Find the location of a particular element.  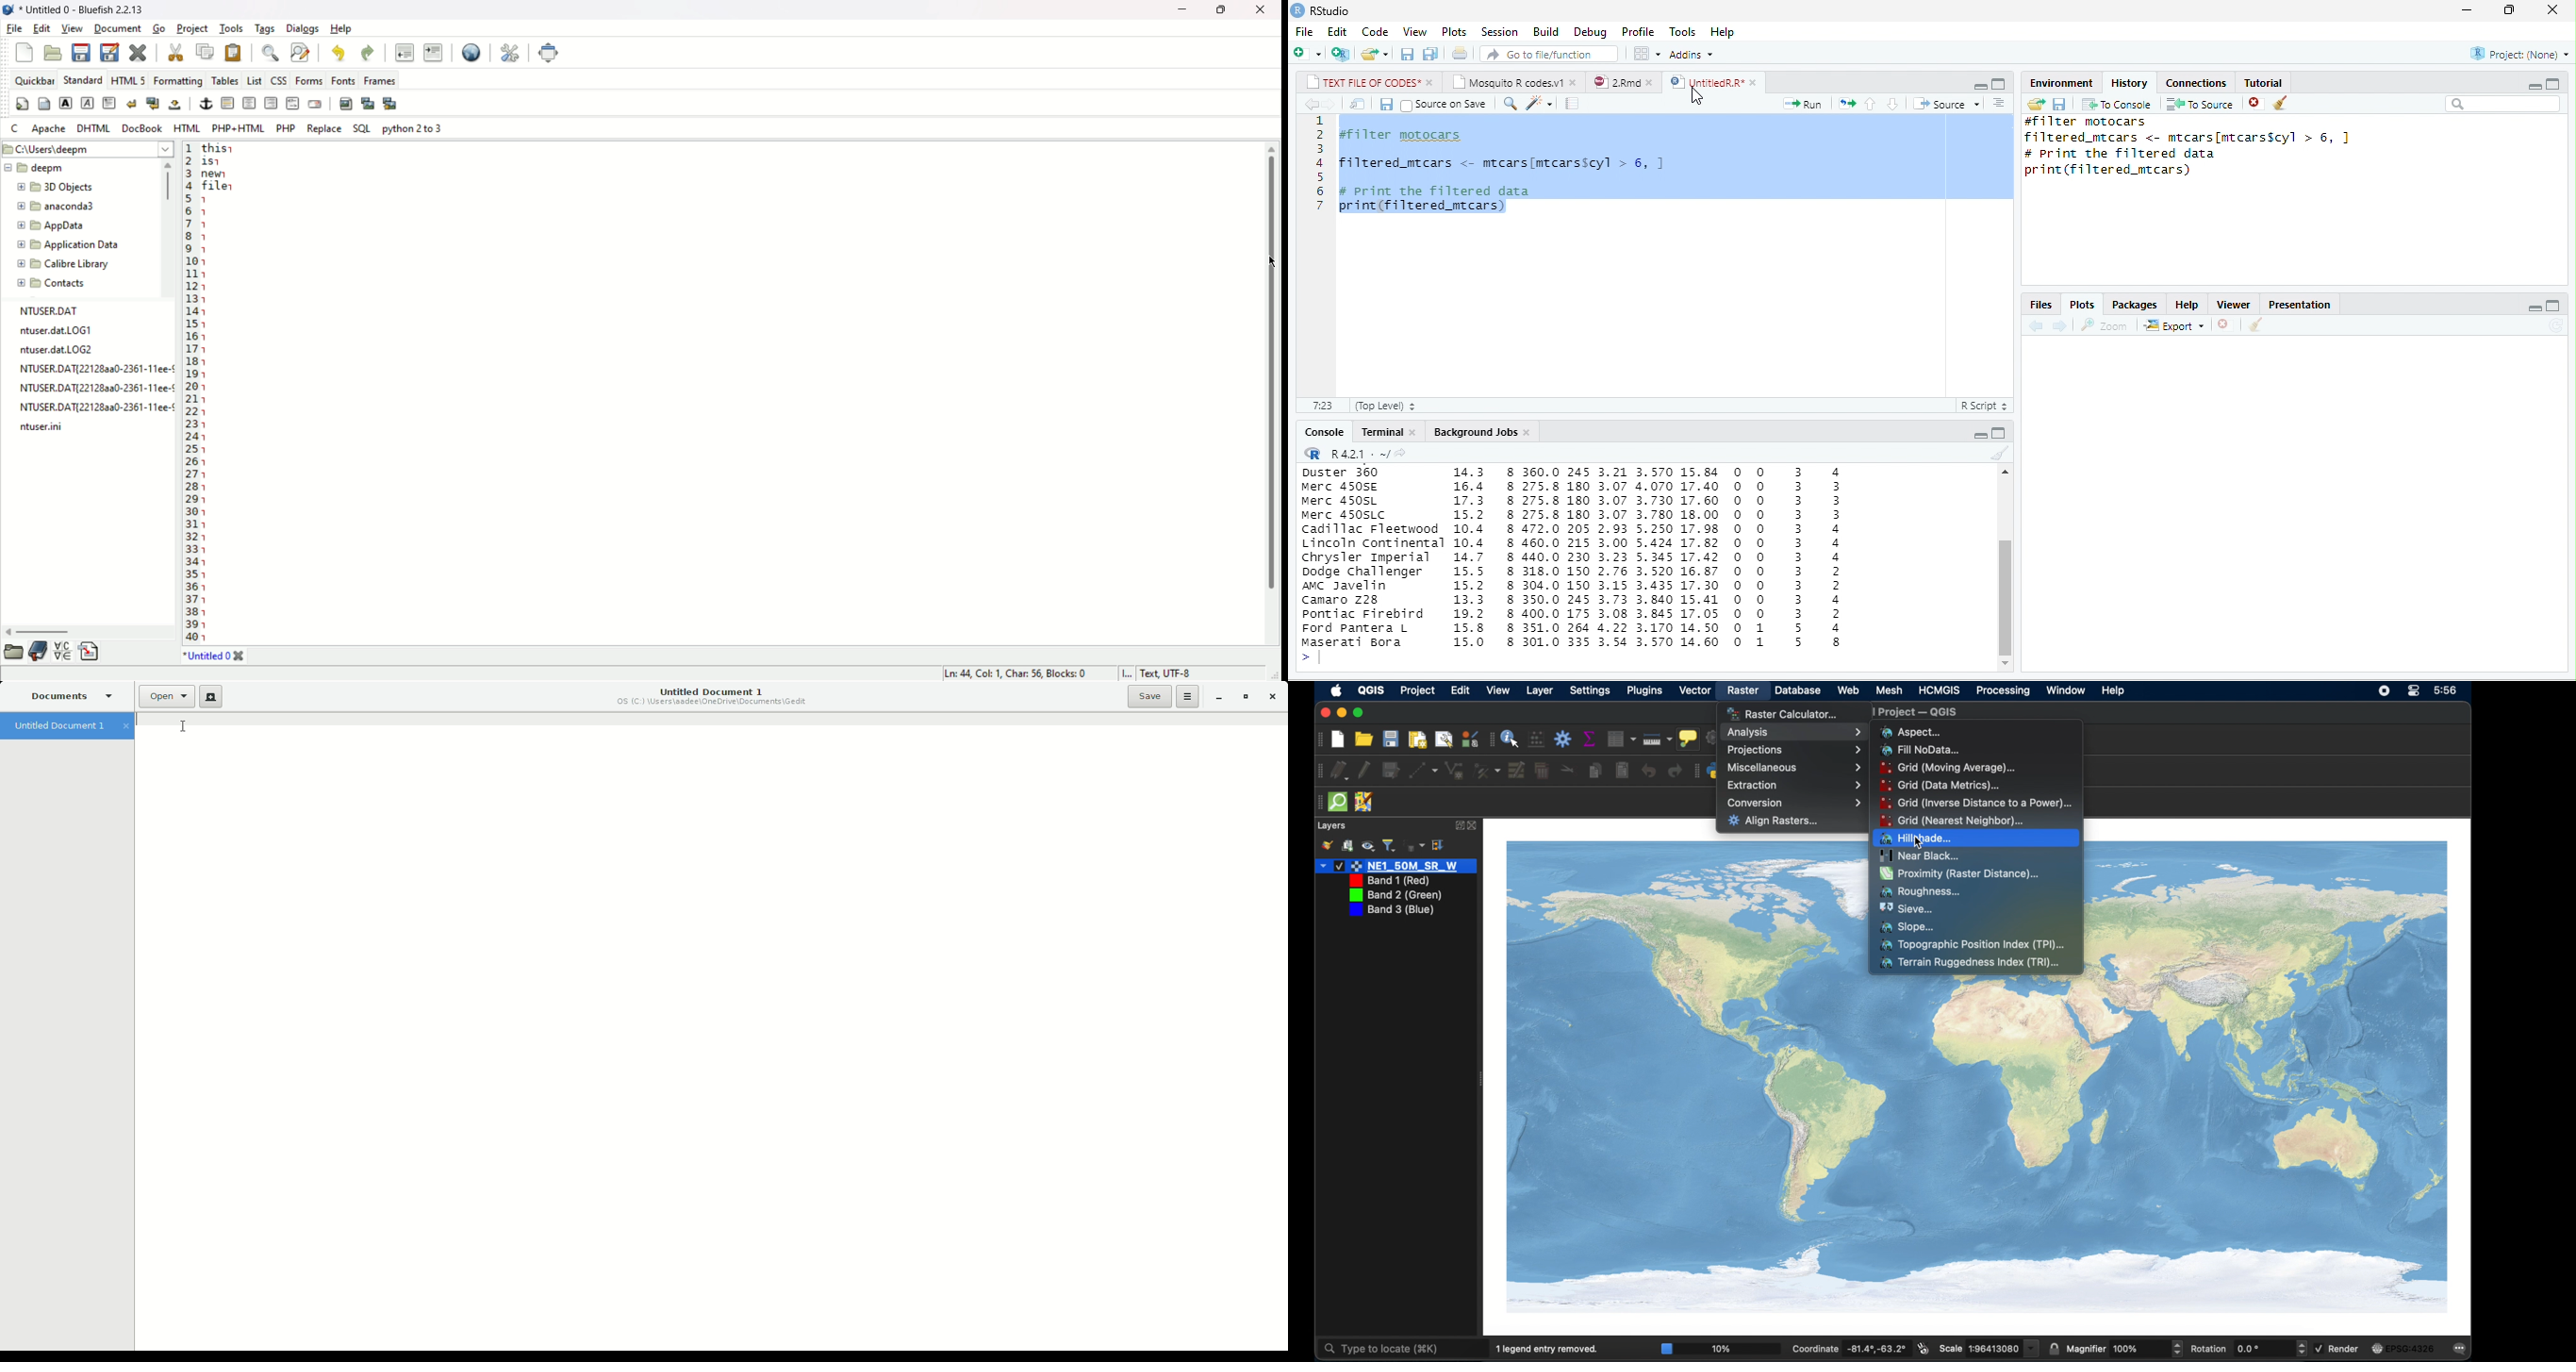

Plots is located at coordinates (1454, 32).